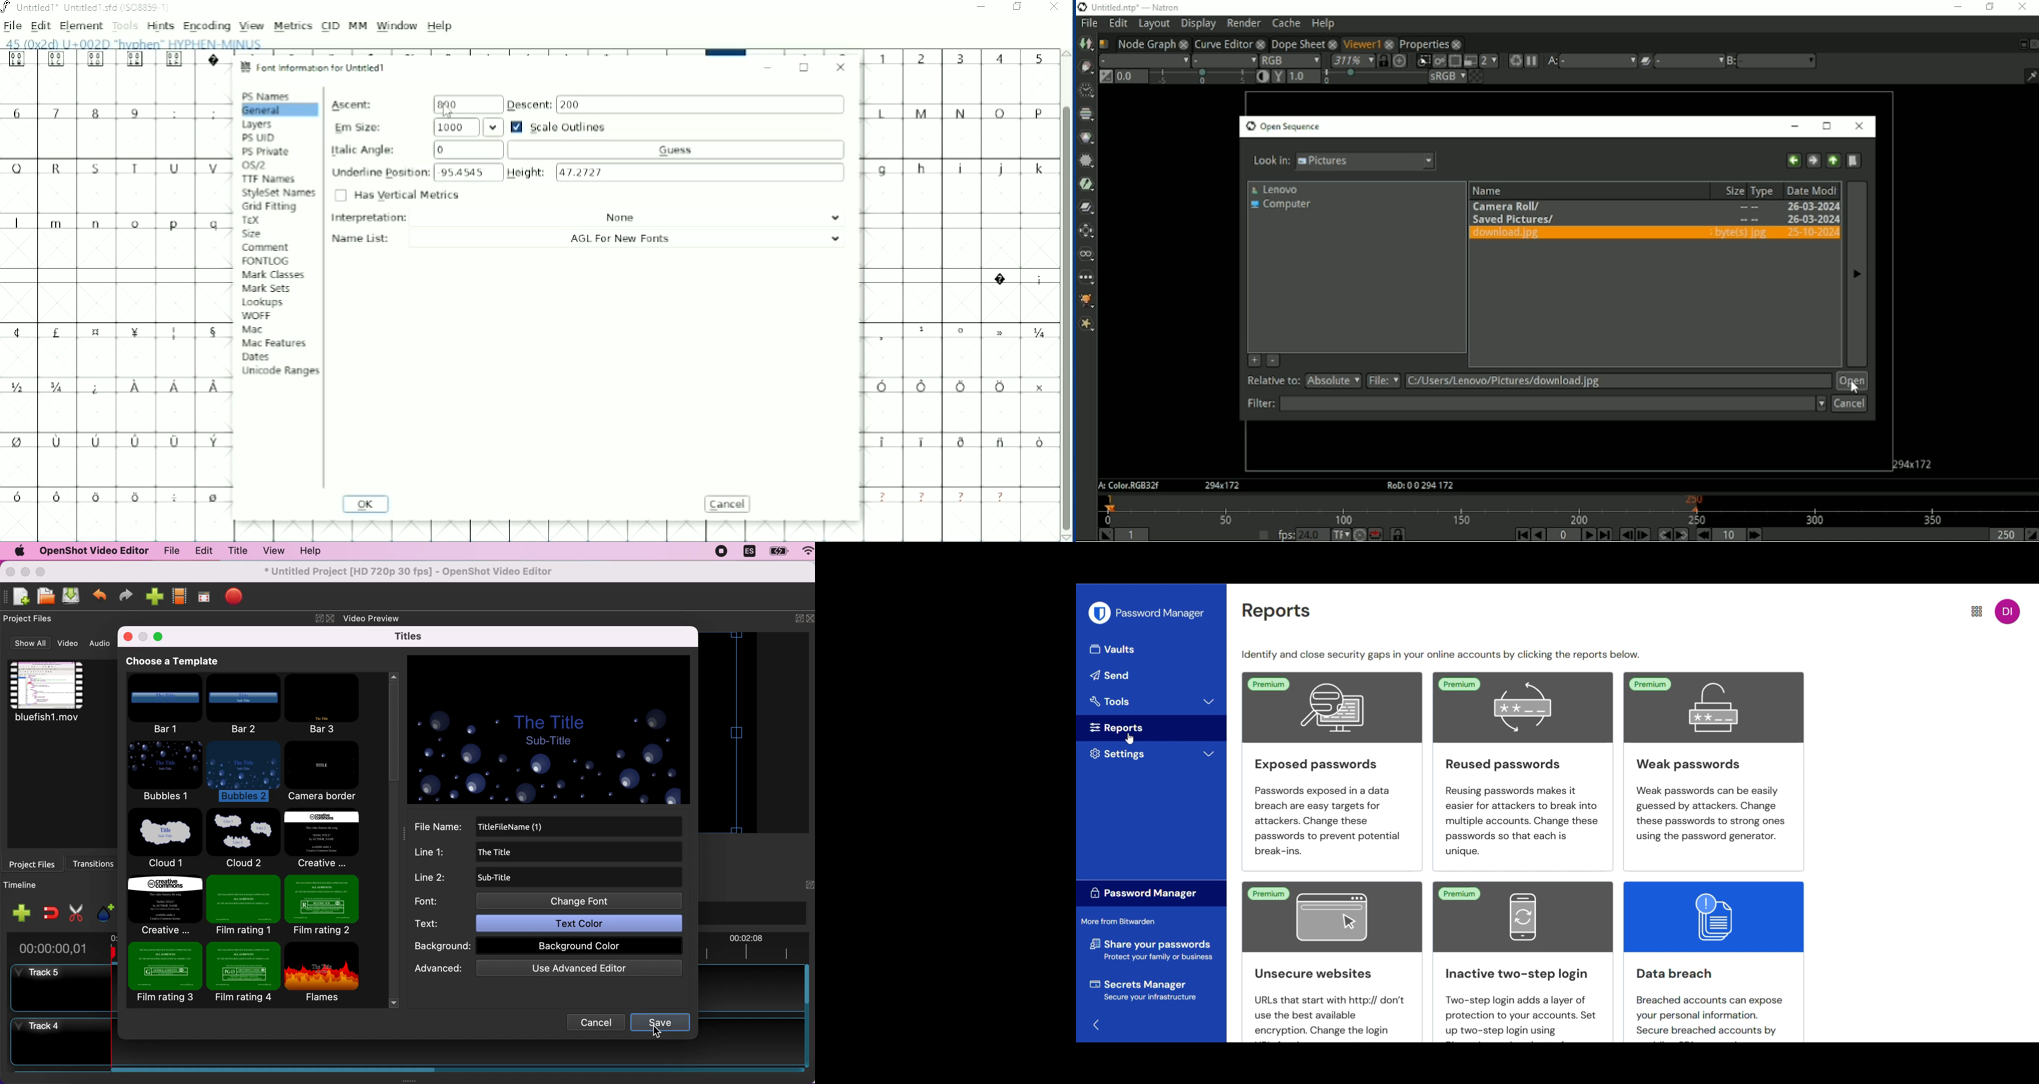 This screenshot has width=2044, height=1092. I want to click on Restore down, so click(1019, 7).